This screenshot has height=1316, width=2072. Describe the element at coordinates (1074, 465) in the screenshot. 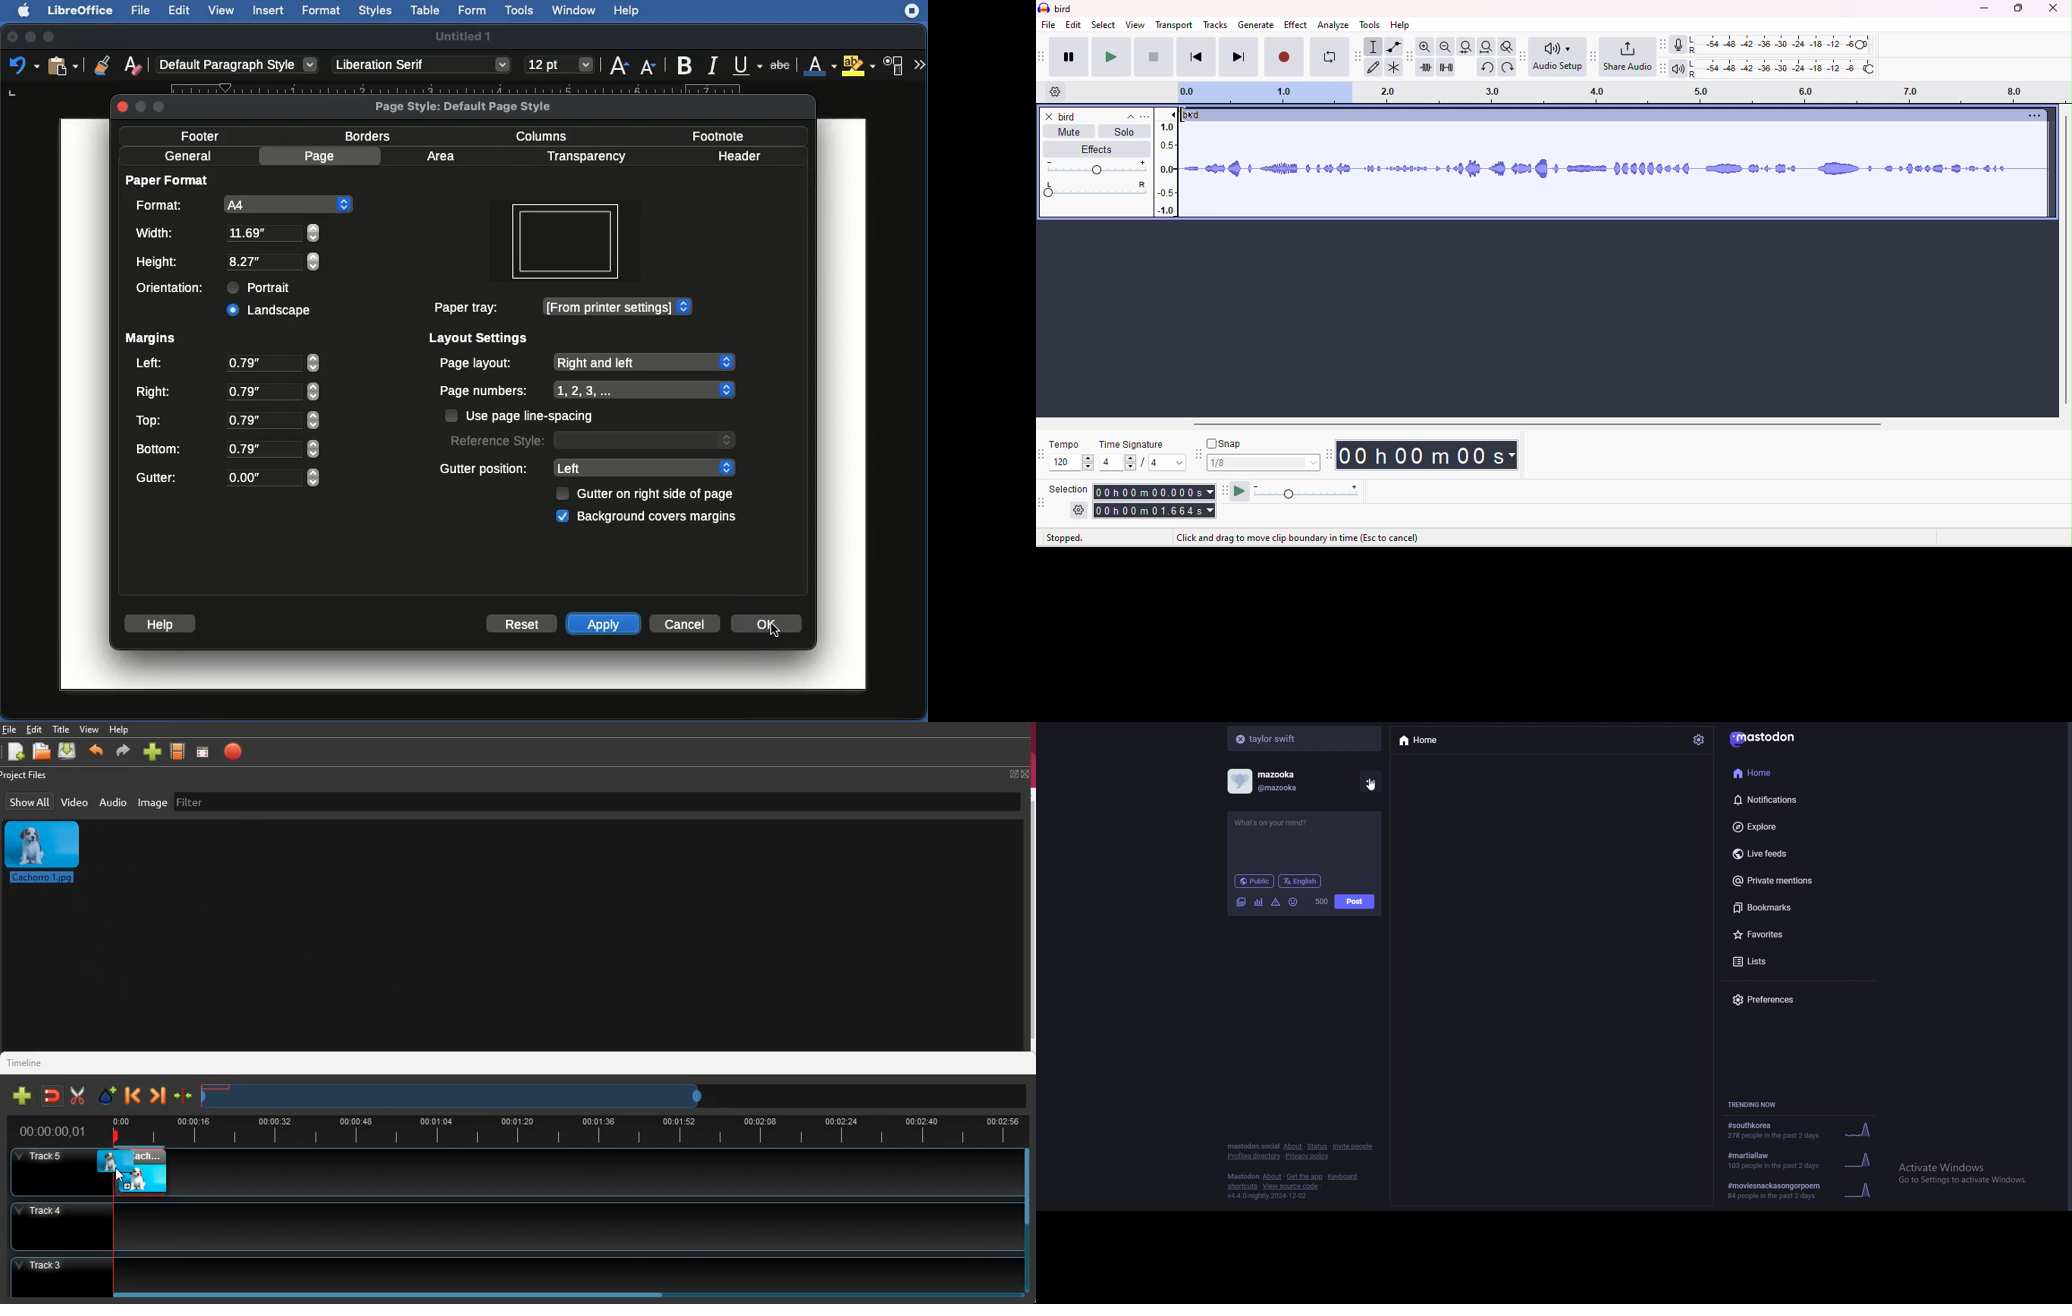

I see `select tempo` at that location.